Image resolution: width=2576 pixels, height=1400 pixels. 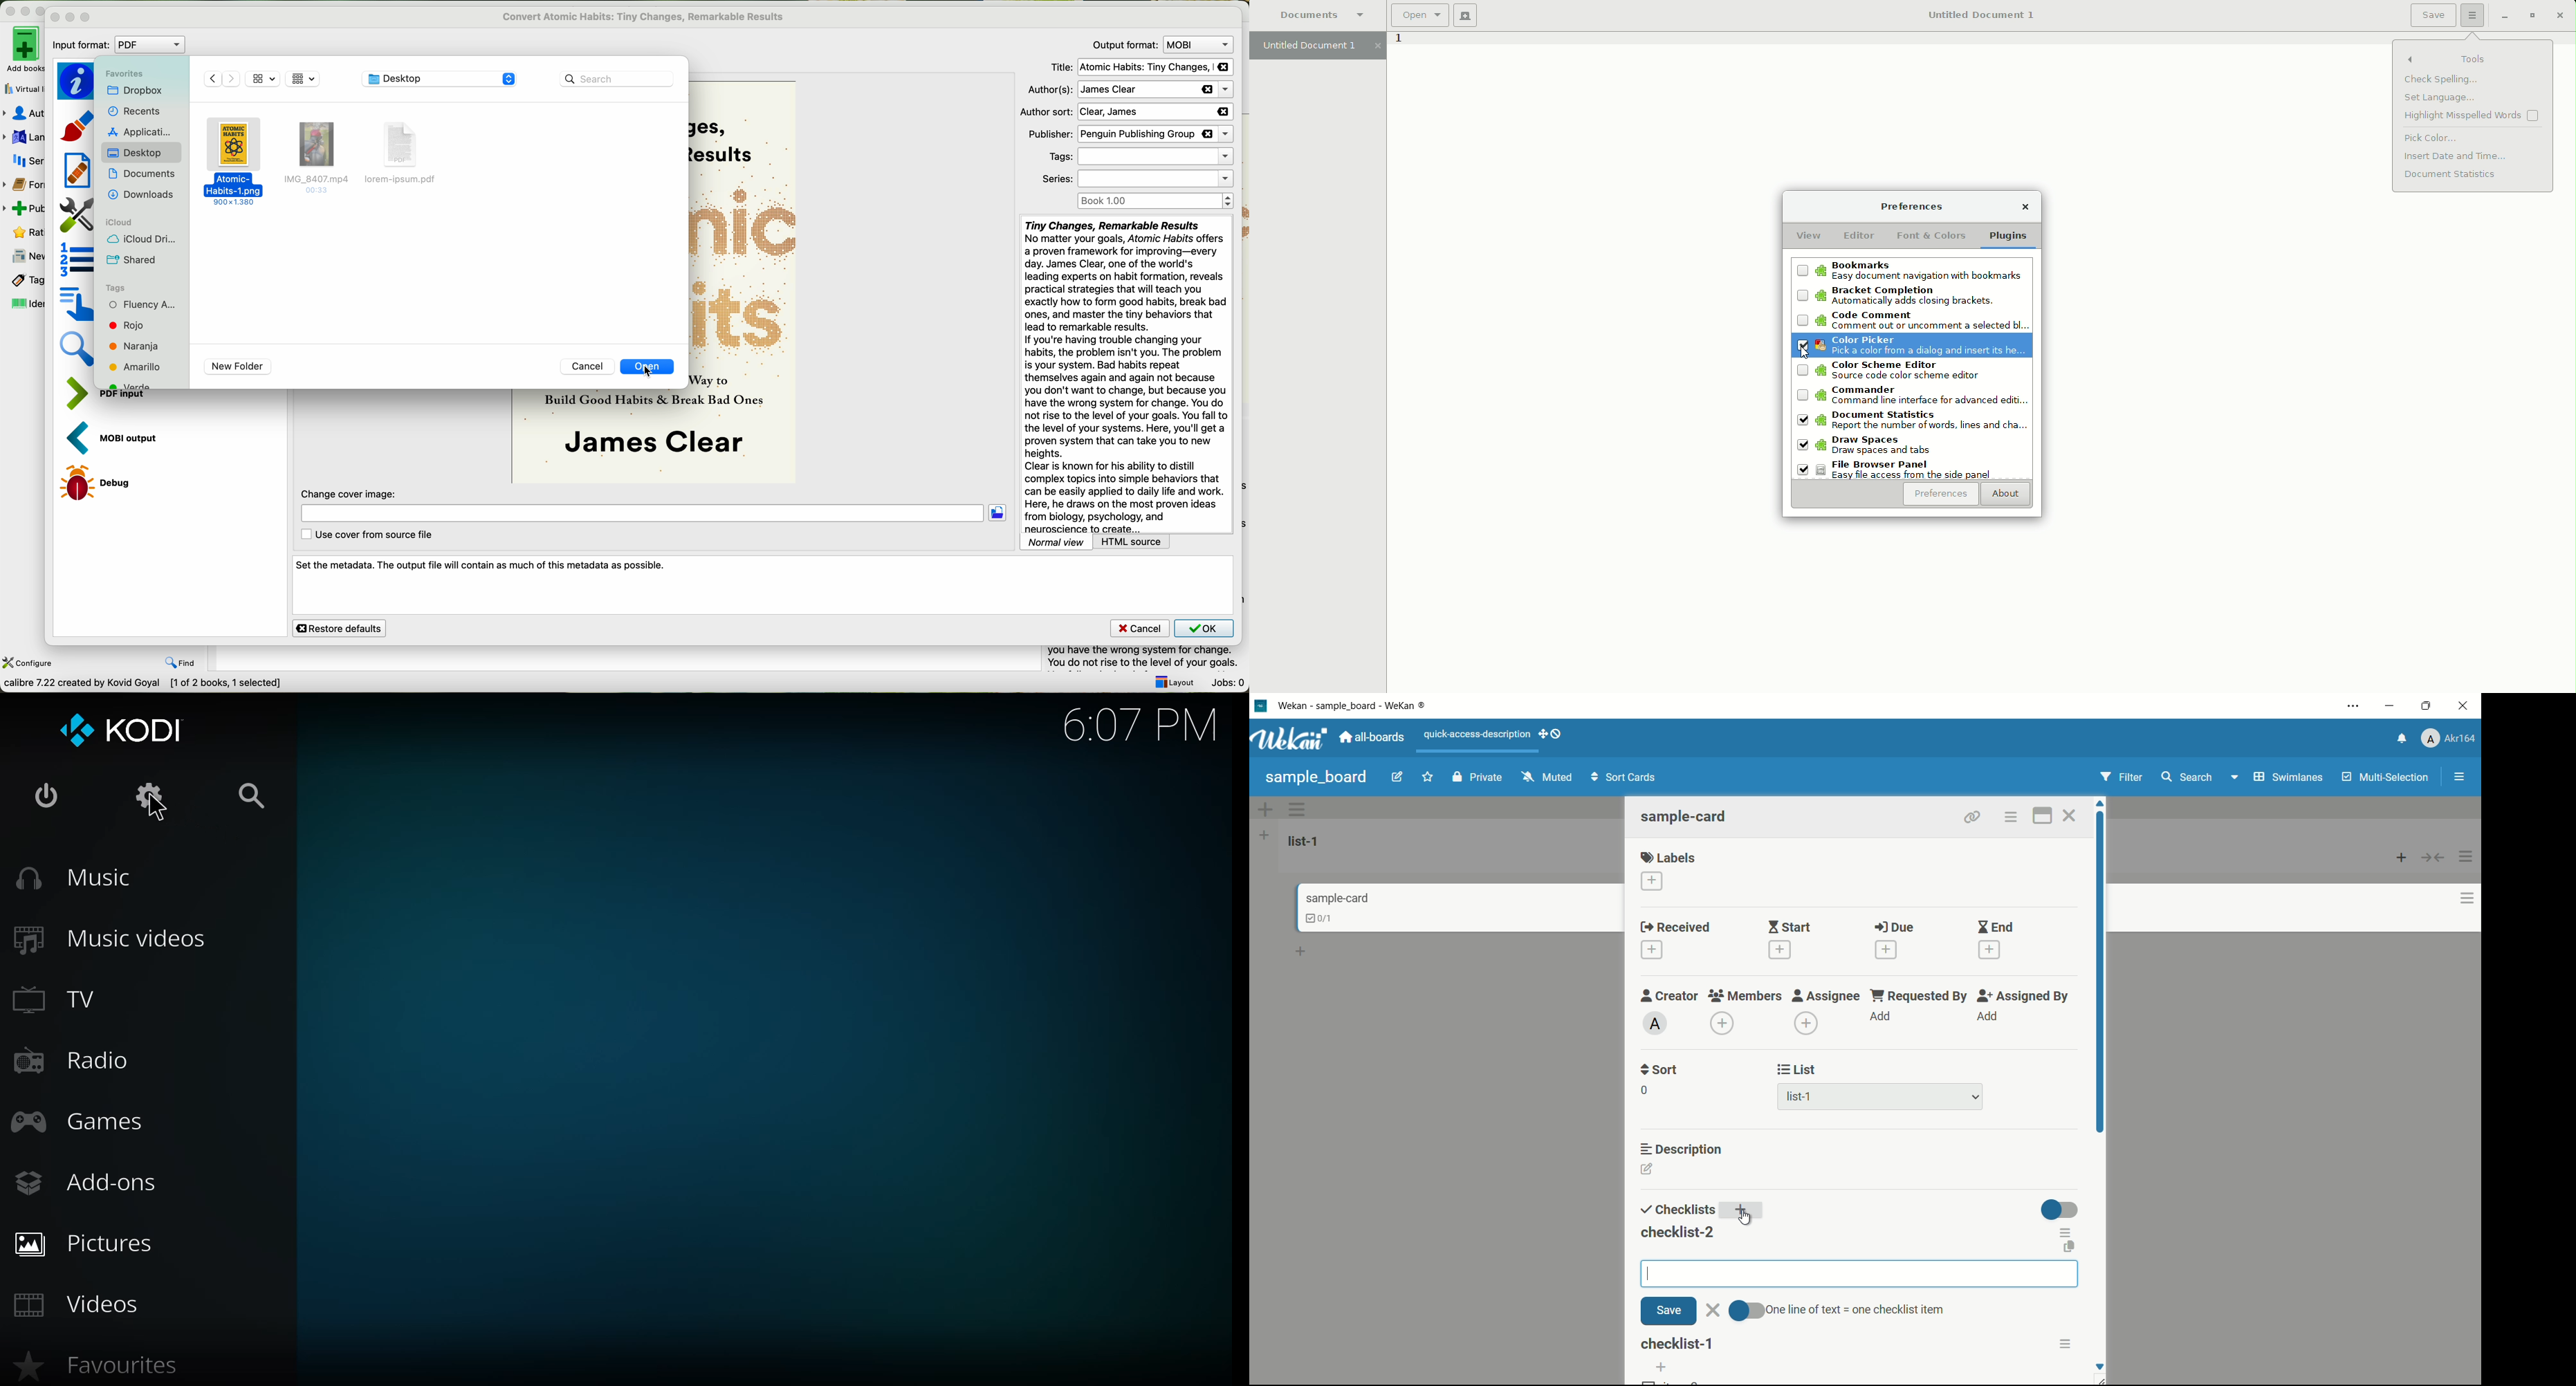 What do you see at coordinates (22, 49) in the screenshot?
I see `add books` at bounding box center [22, 49].